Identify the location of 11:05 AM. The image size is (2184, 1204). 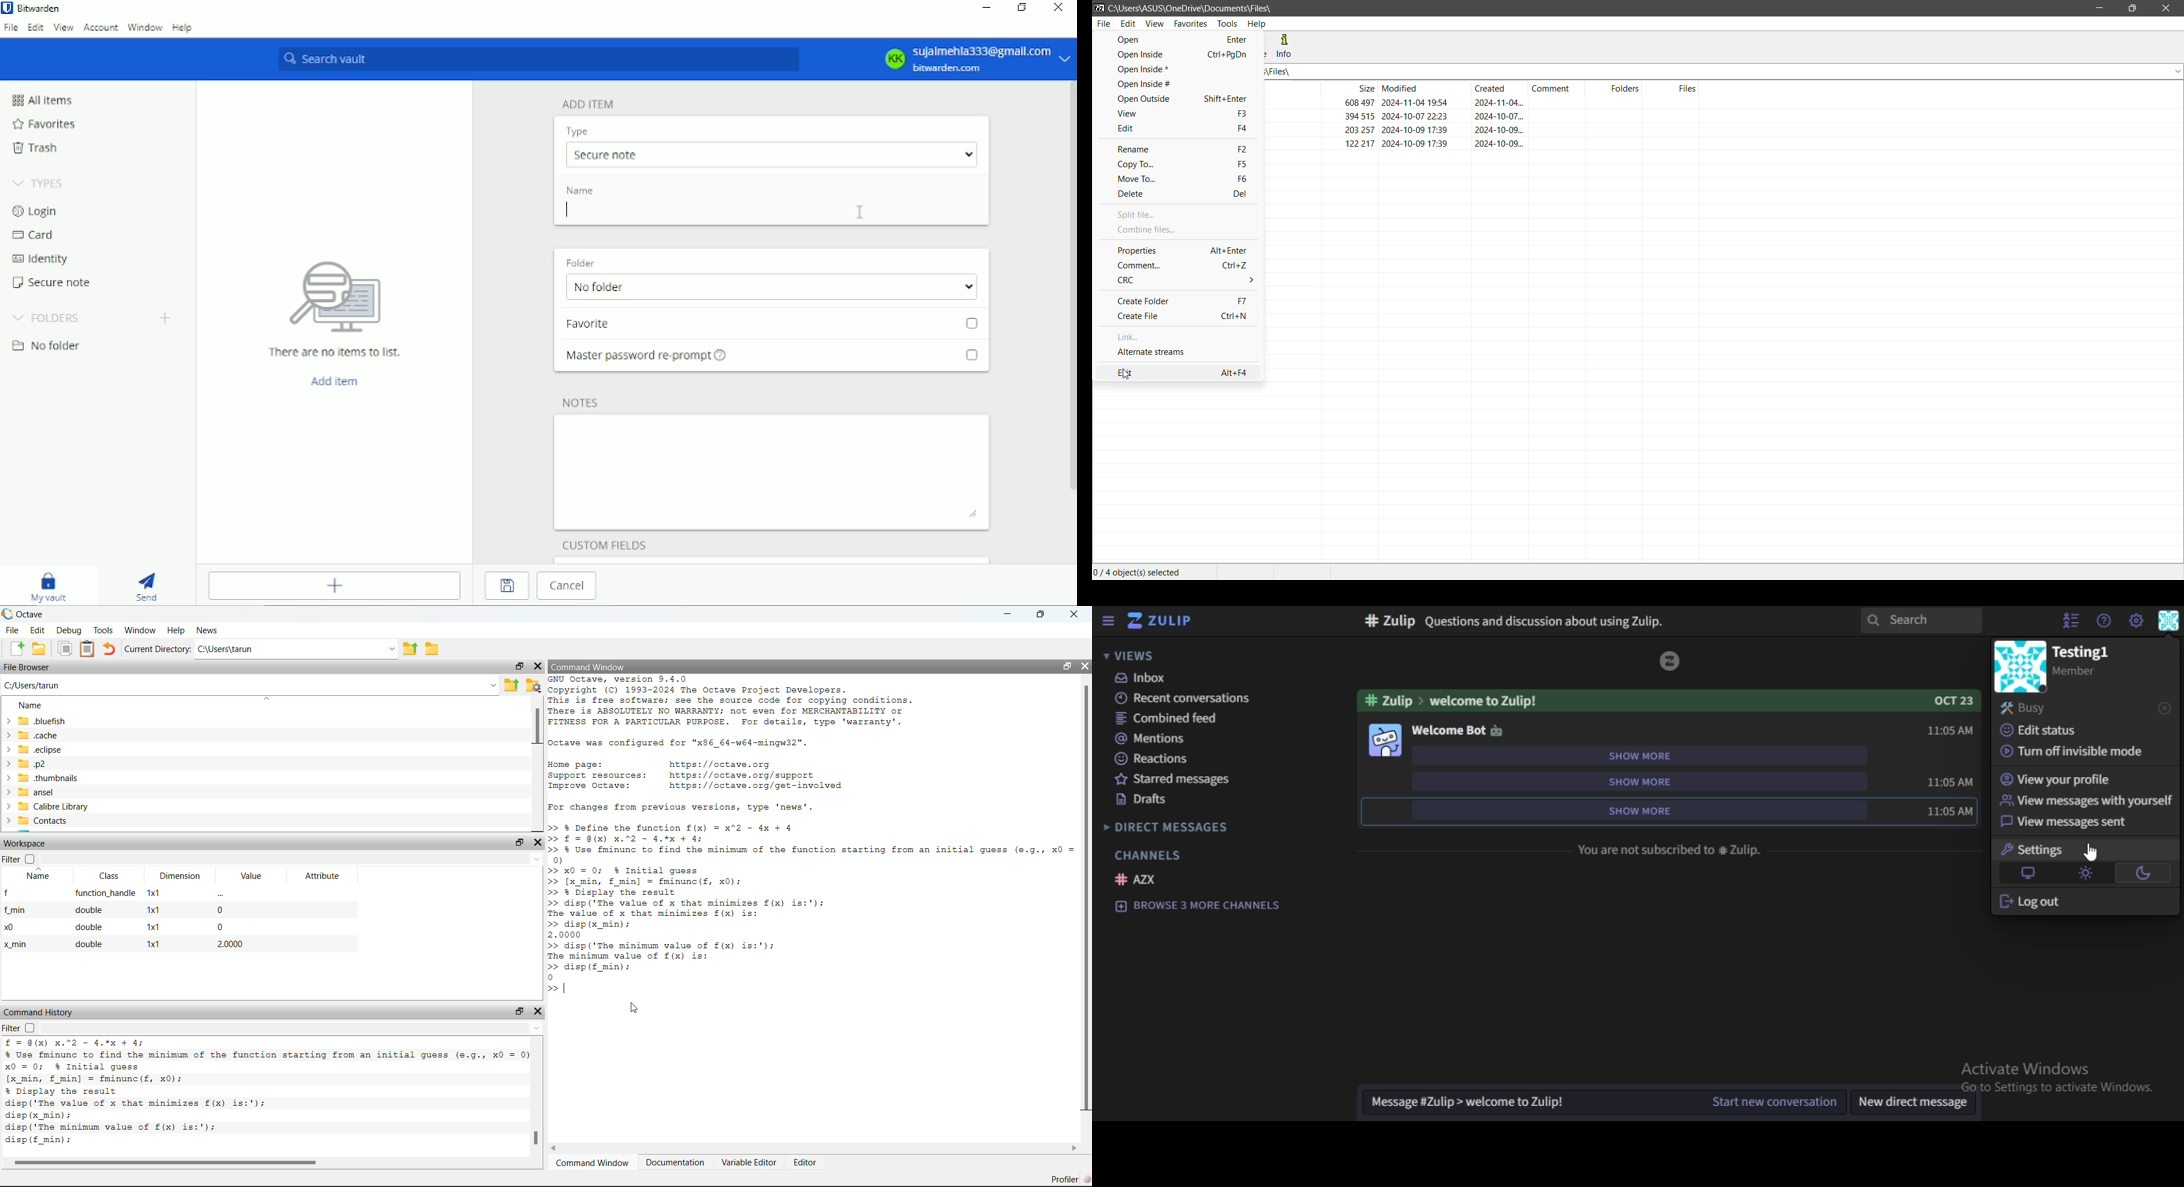
(1952, 783).